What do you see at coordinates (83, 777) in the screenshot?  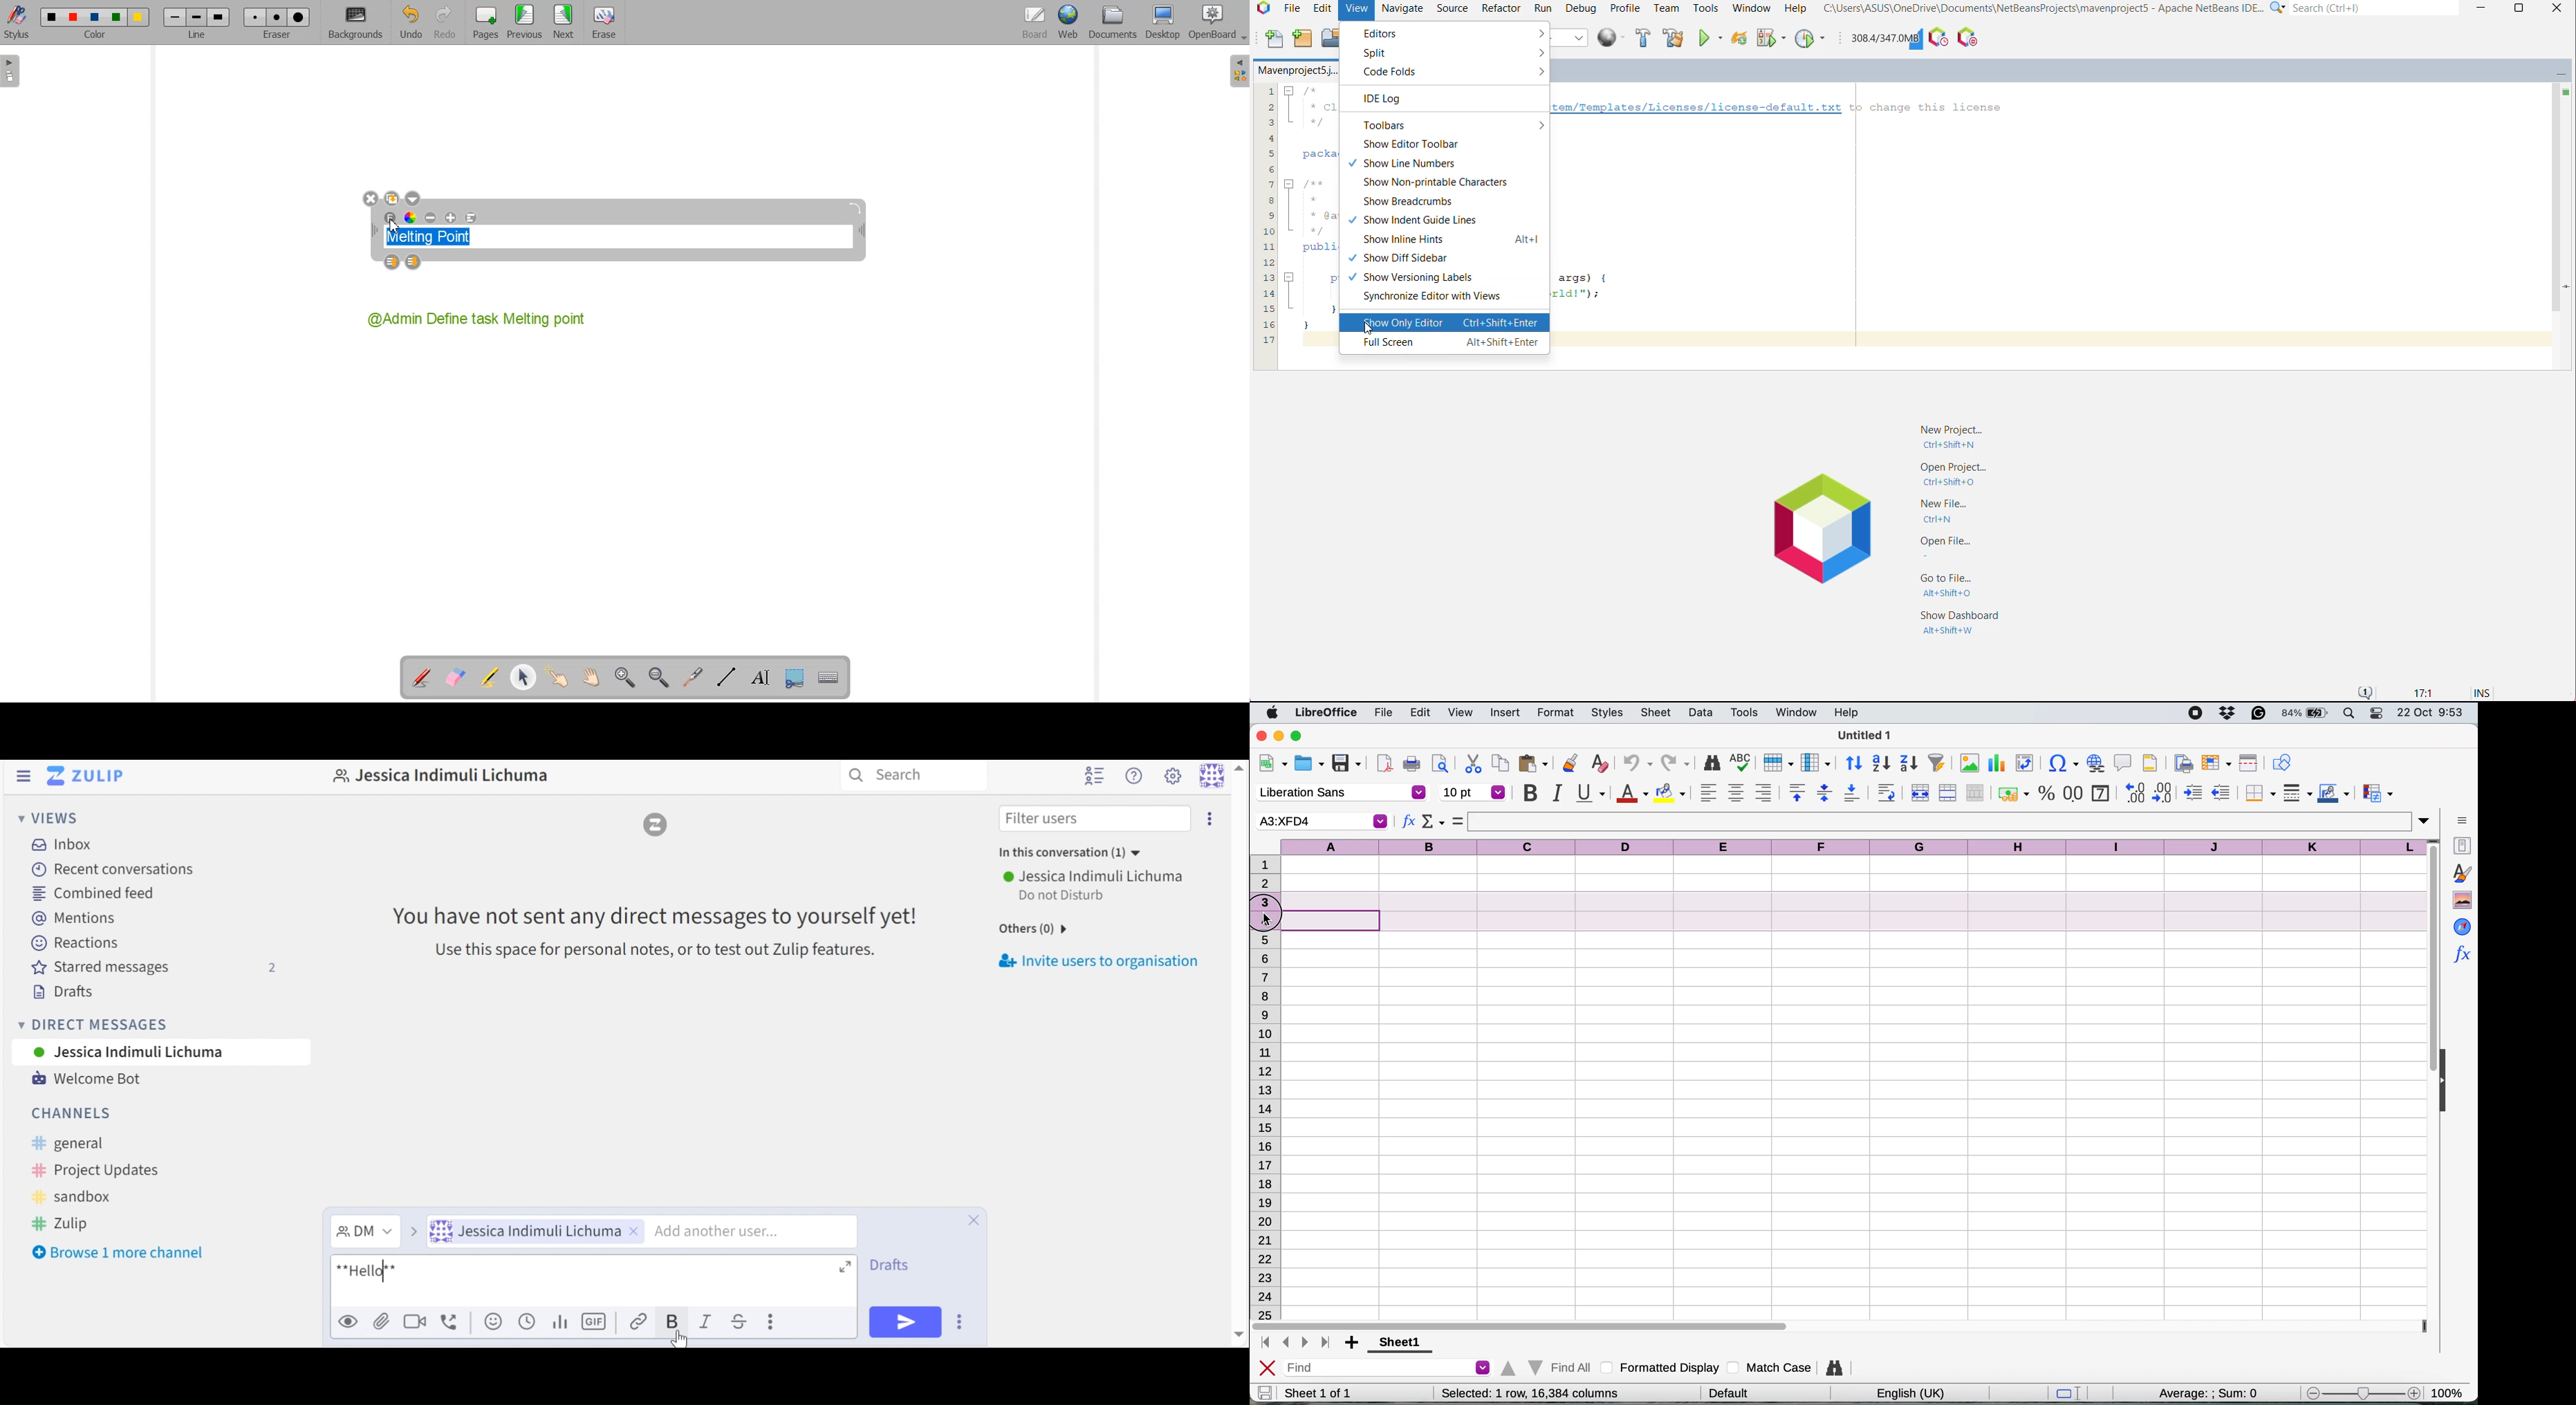 I see `Go to Home View` at bounding box center [83, 777].